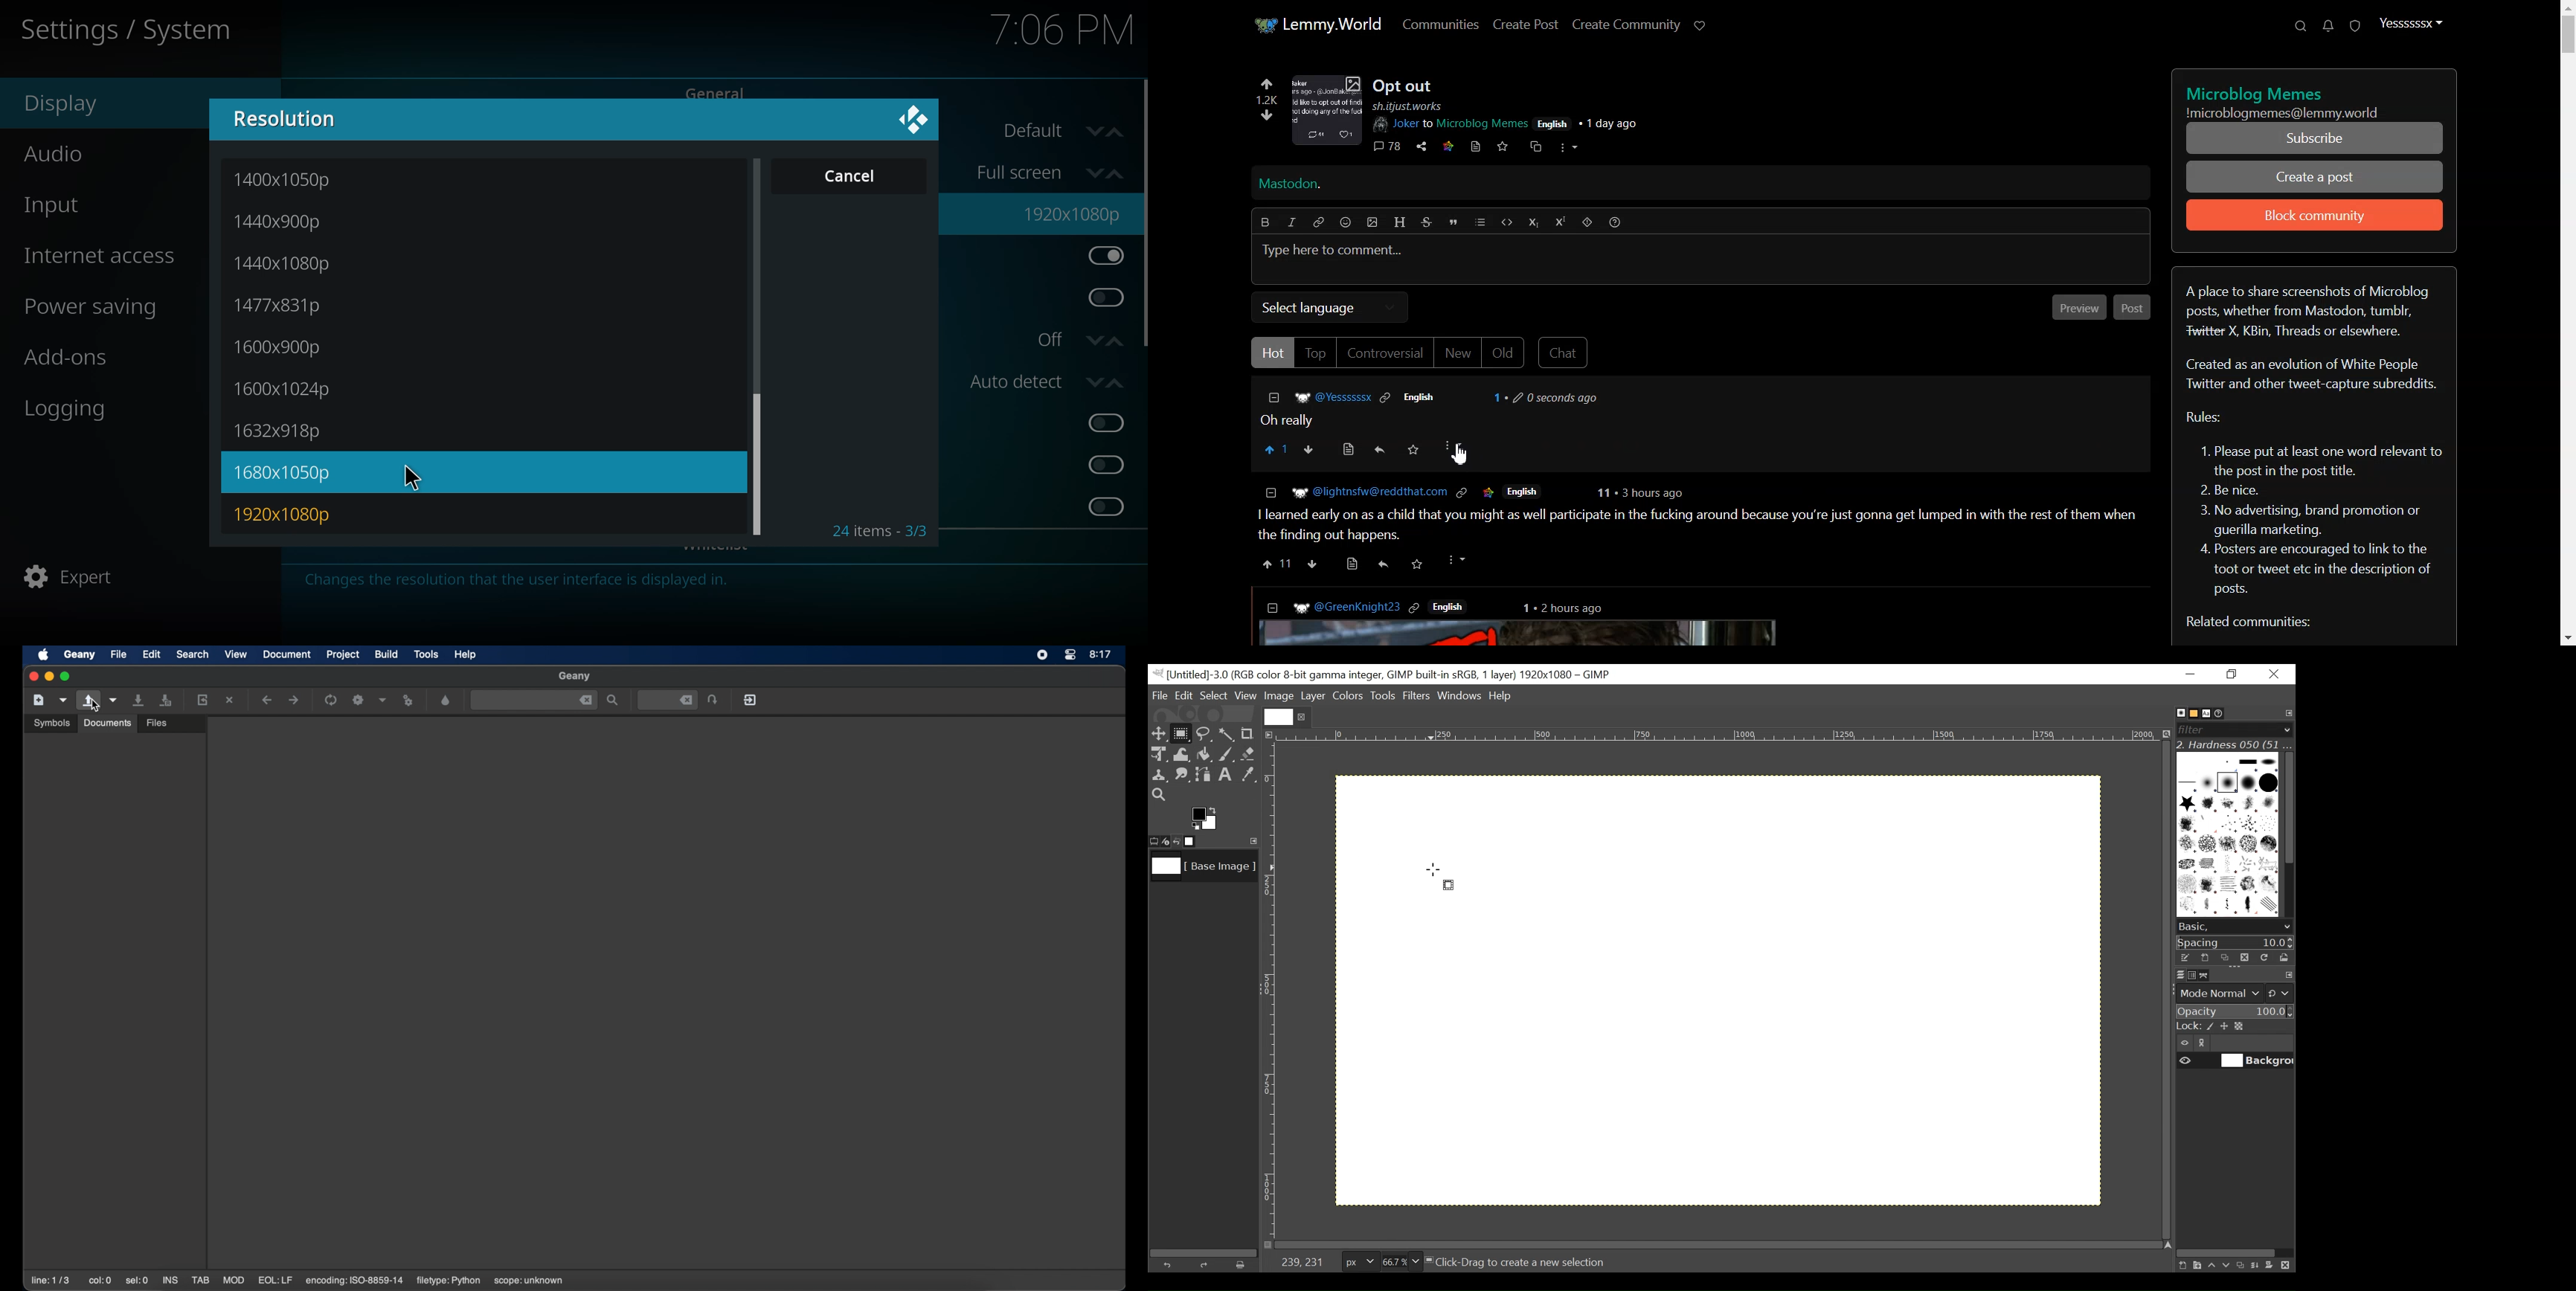 The image size is (2576, 1316). Describe the element at coordinates (914, 121) in the screenshot. I see `close` at that location.